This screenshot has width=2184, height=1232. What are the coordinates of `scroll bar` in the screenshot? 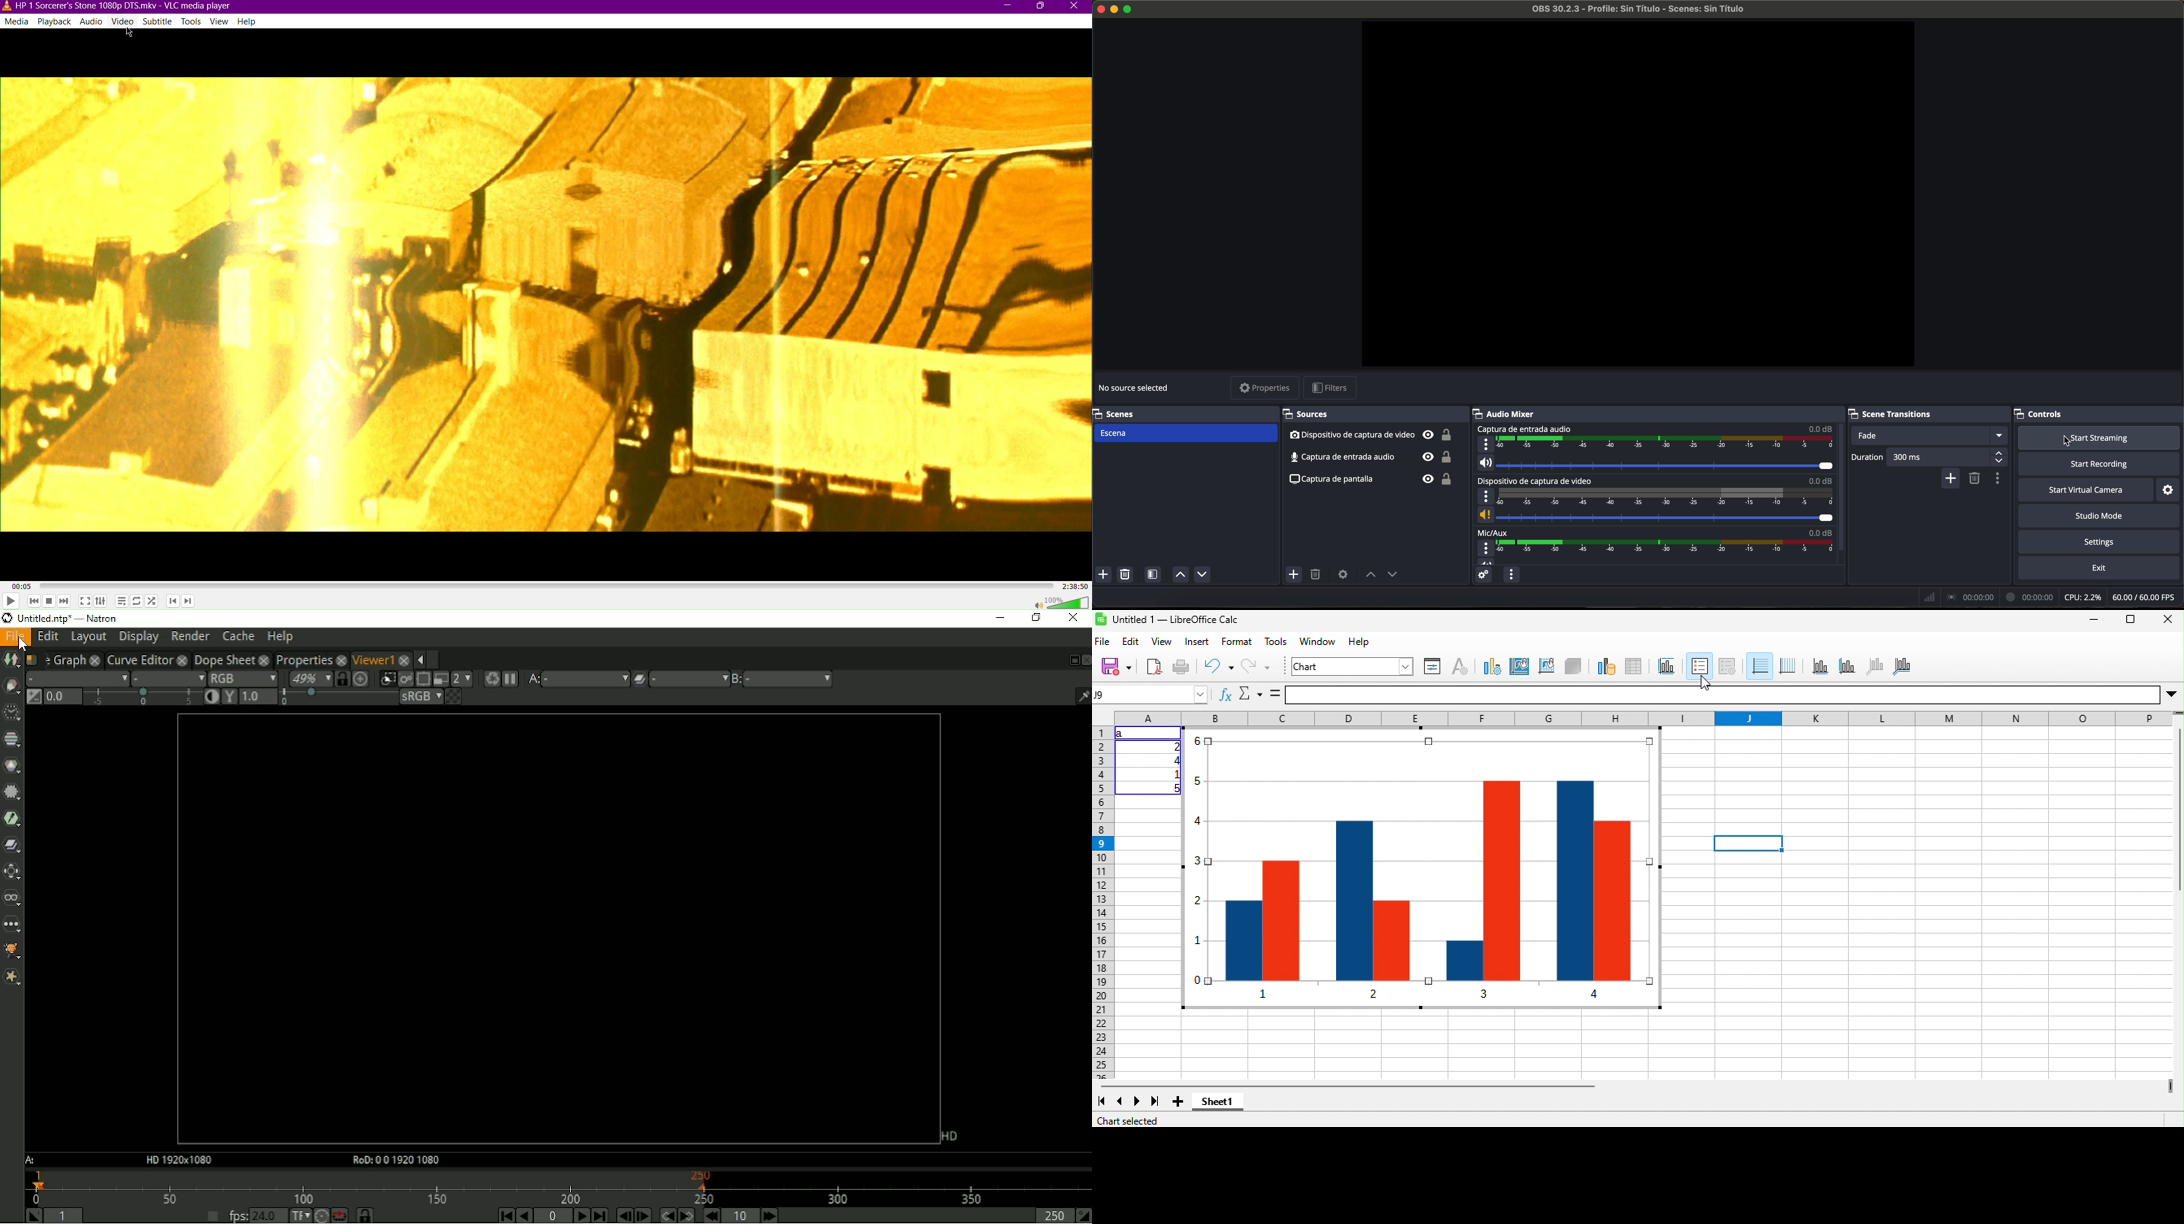 It's located at (1839, 488).